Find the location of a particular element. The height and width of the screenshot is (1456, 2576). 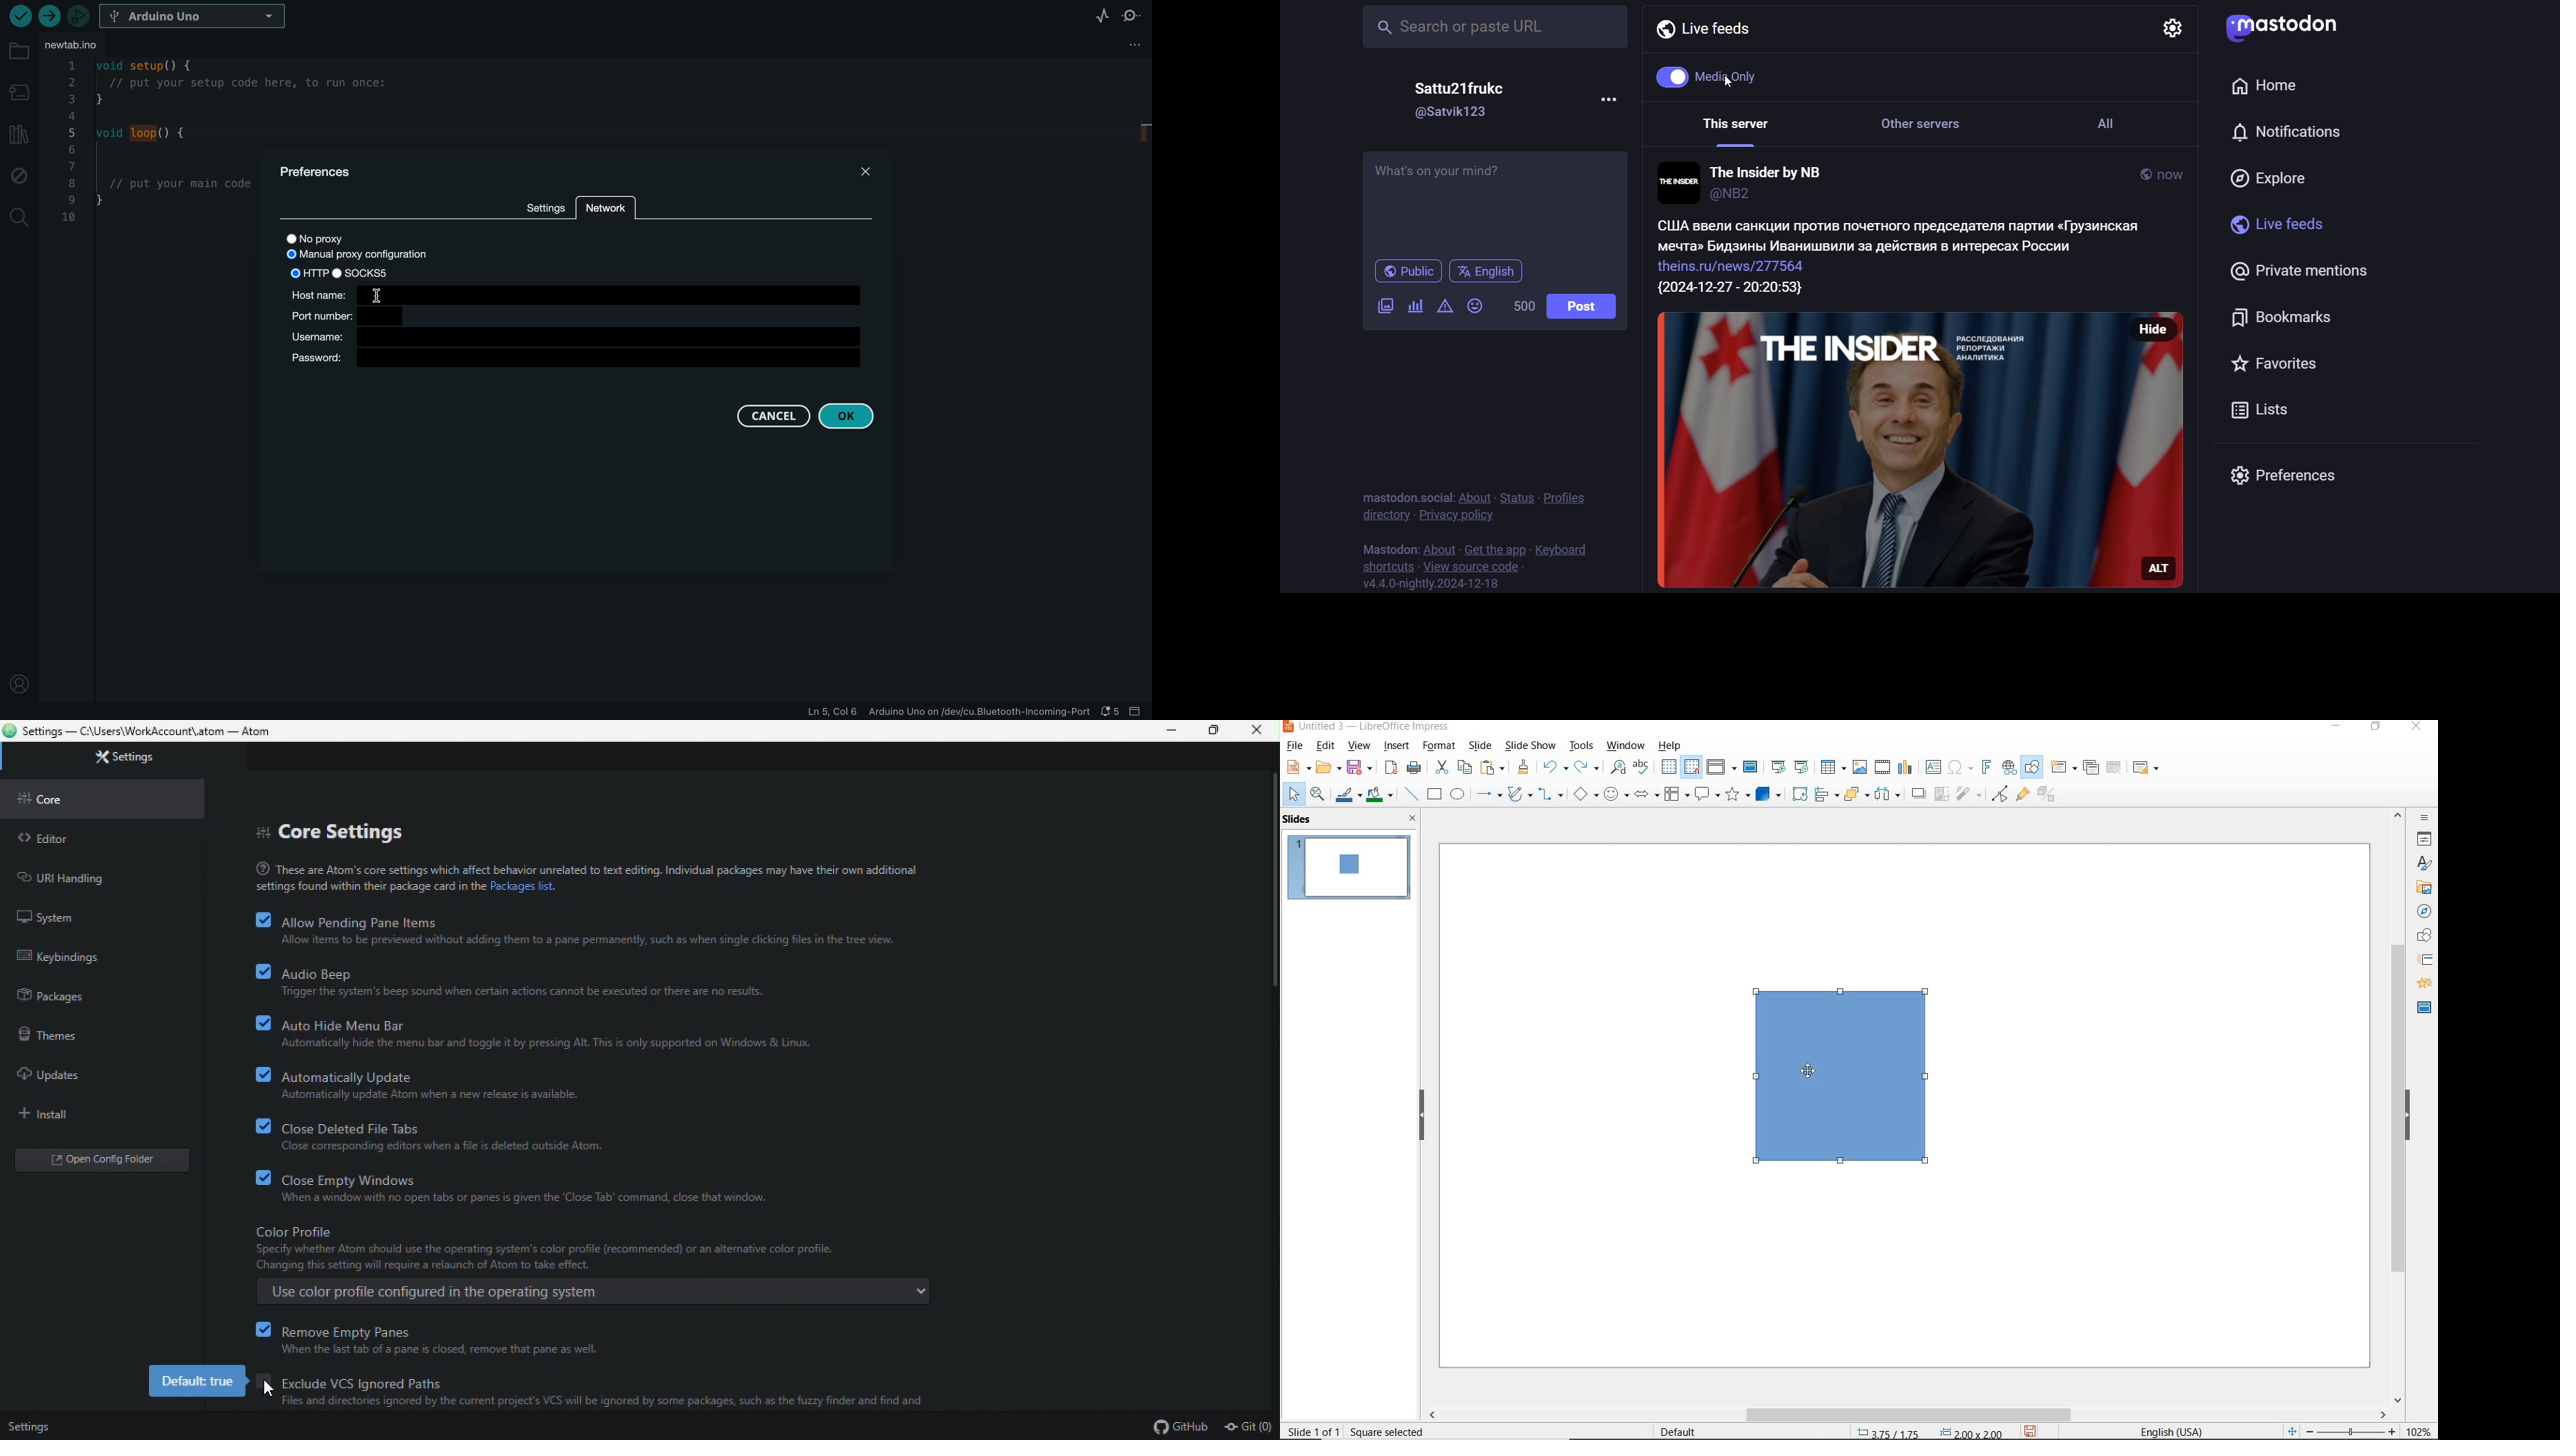

text language is located at coordinates (2178, 1431).